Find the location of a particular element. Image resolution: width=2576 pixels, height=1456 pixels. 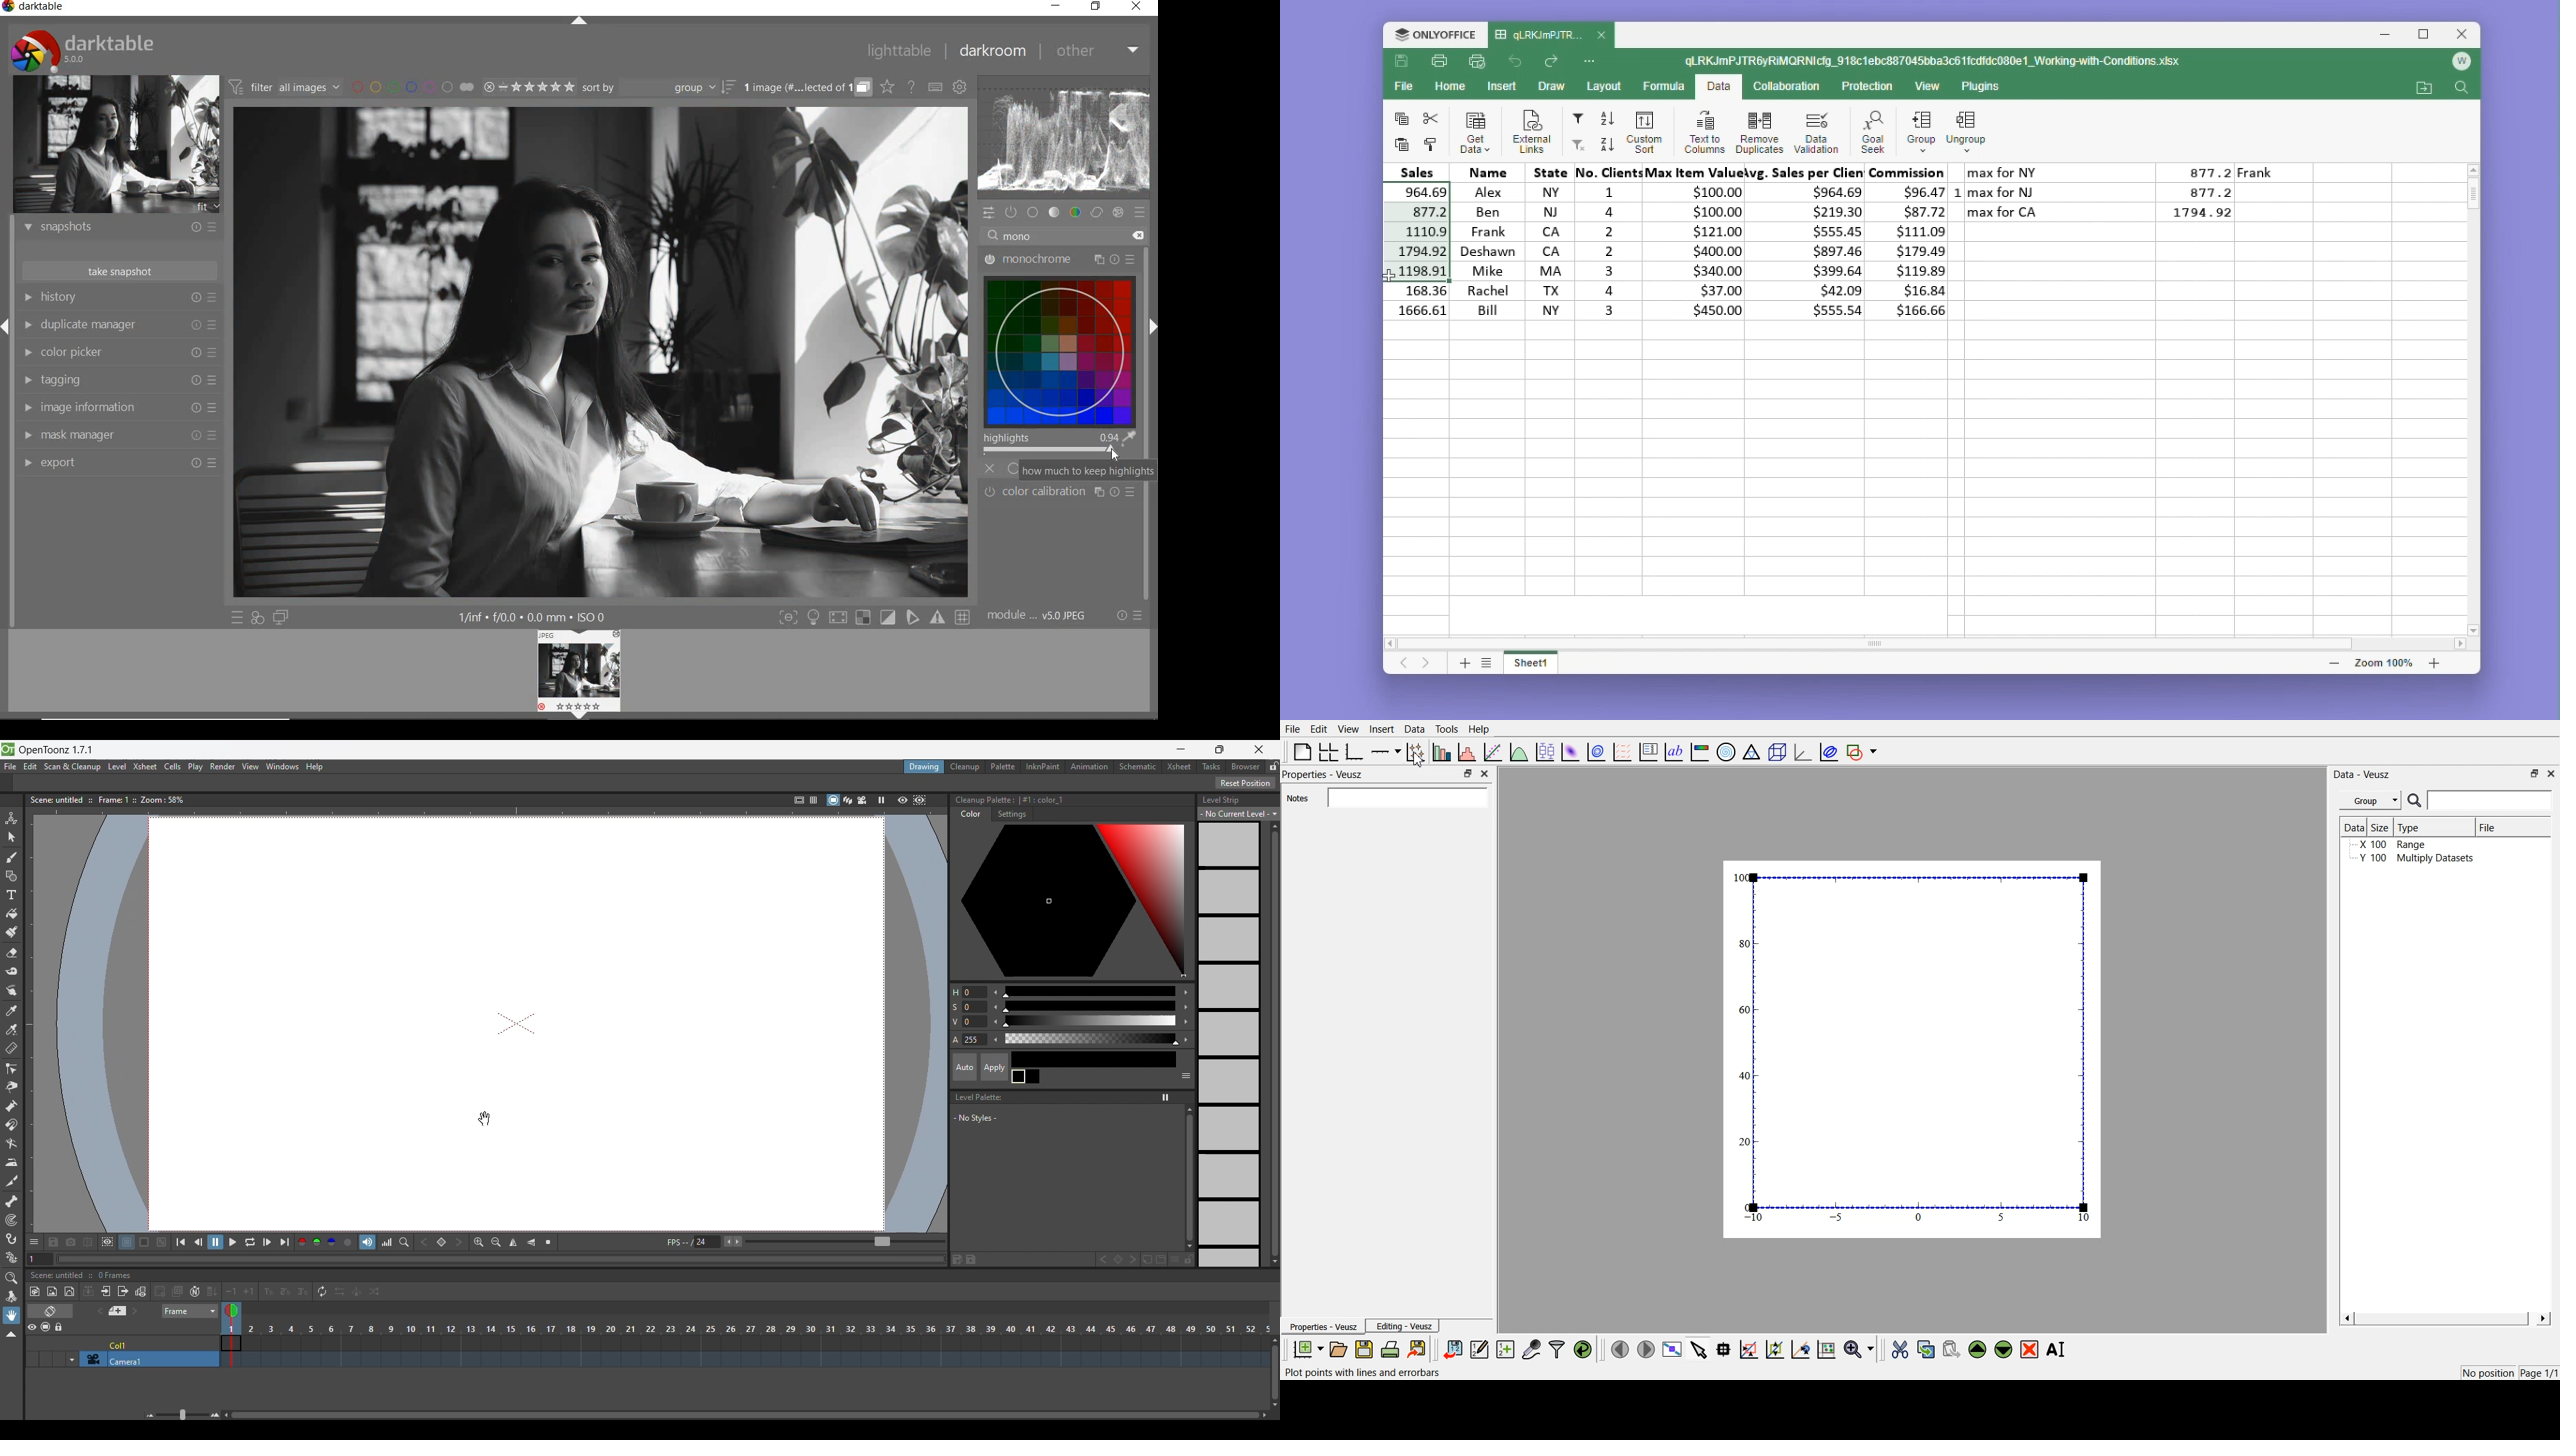

Buttons to increase/decrease frames per second is located at coordinates (733, 1241).